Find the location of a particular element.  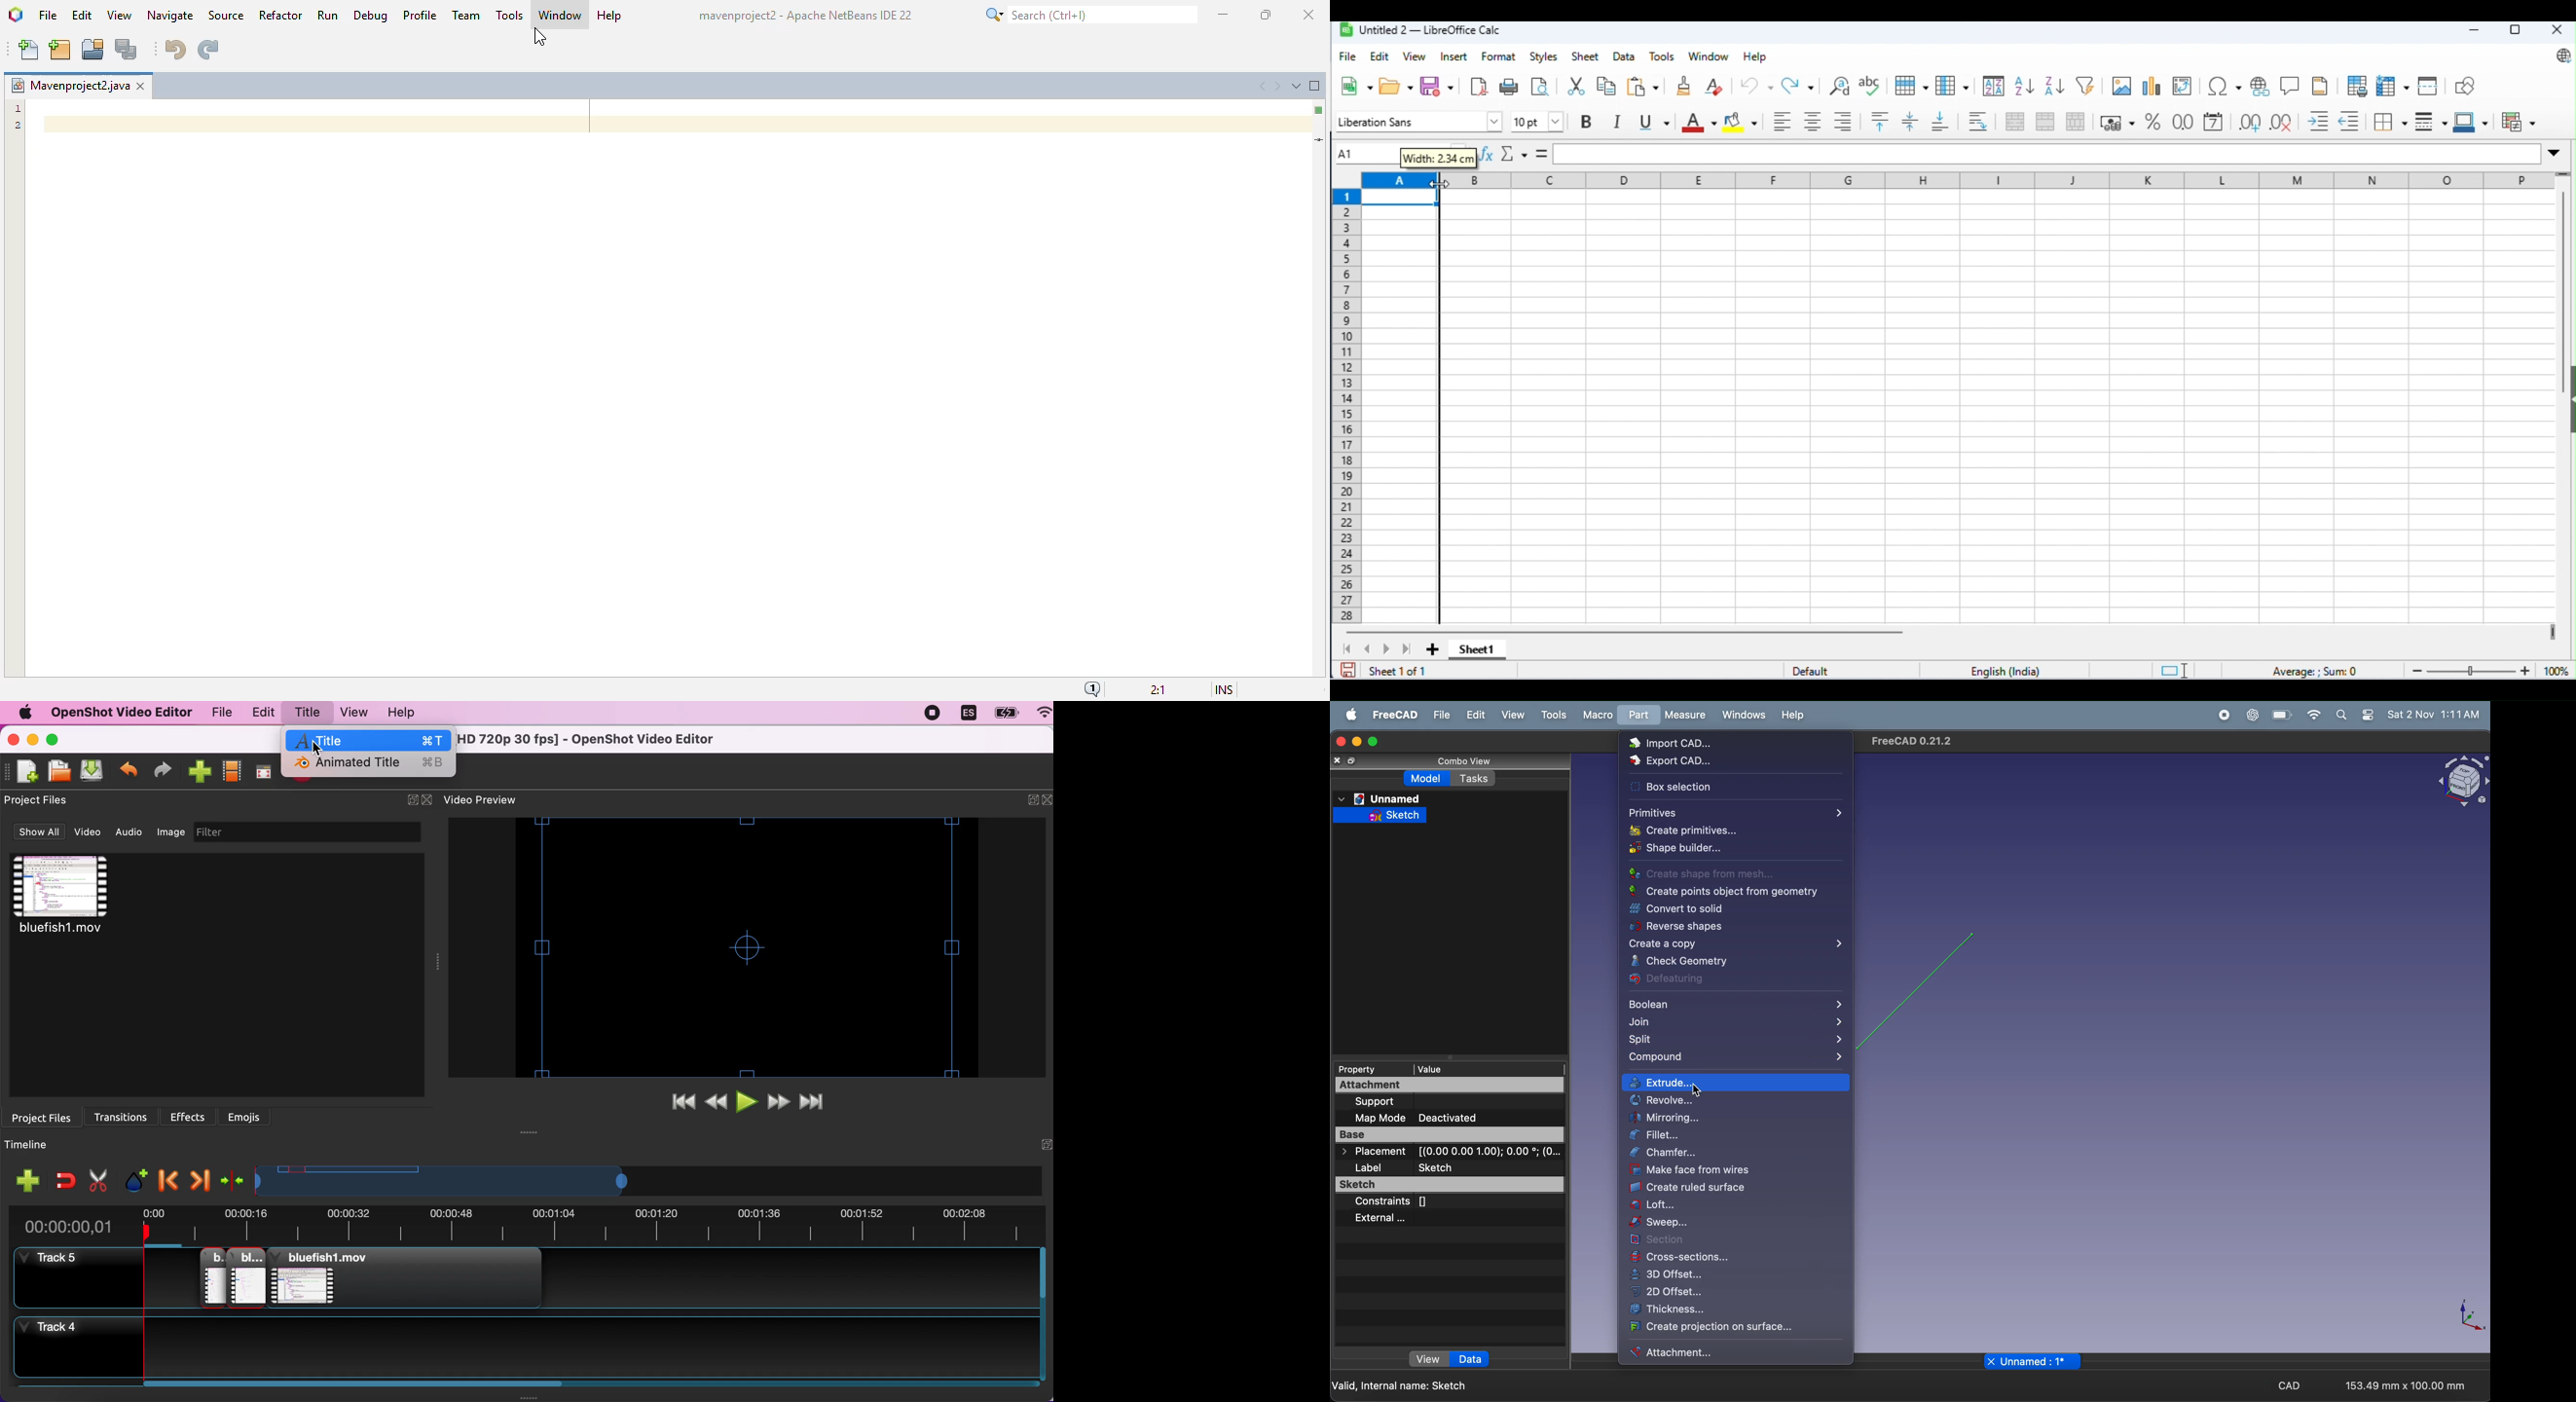

transitions is located at coordinates (126, 1115).